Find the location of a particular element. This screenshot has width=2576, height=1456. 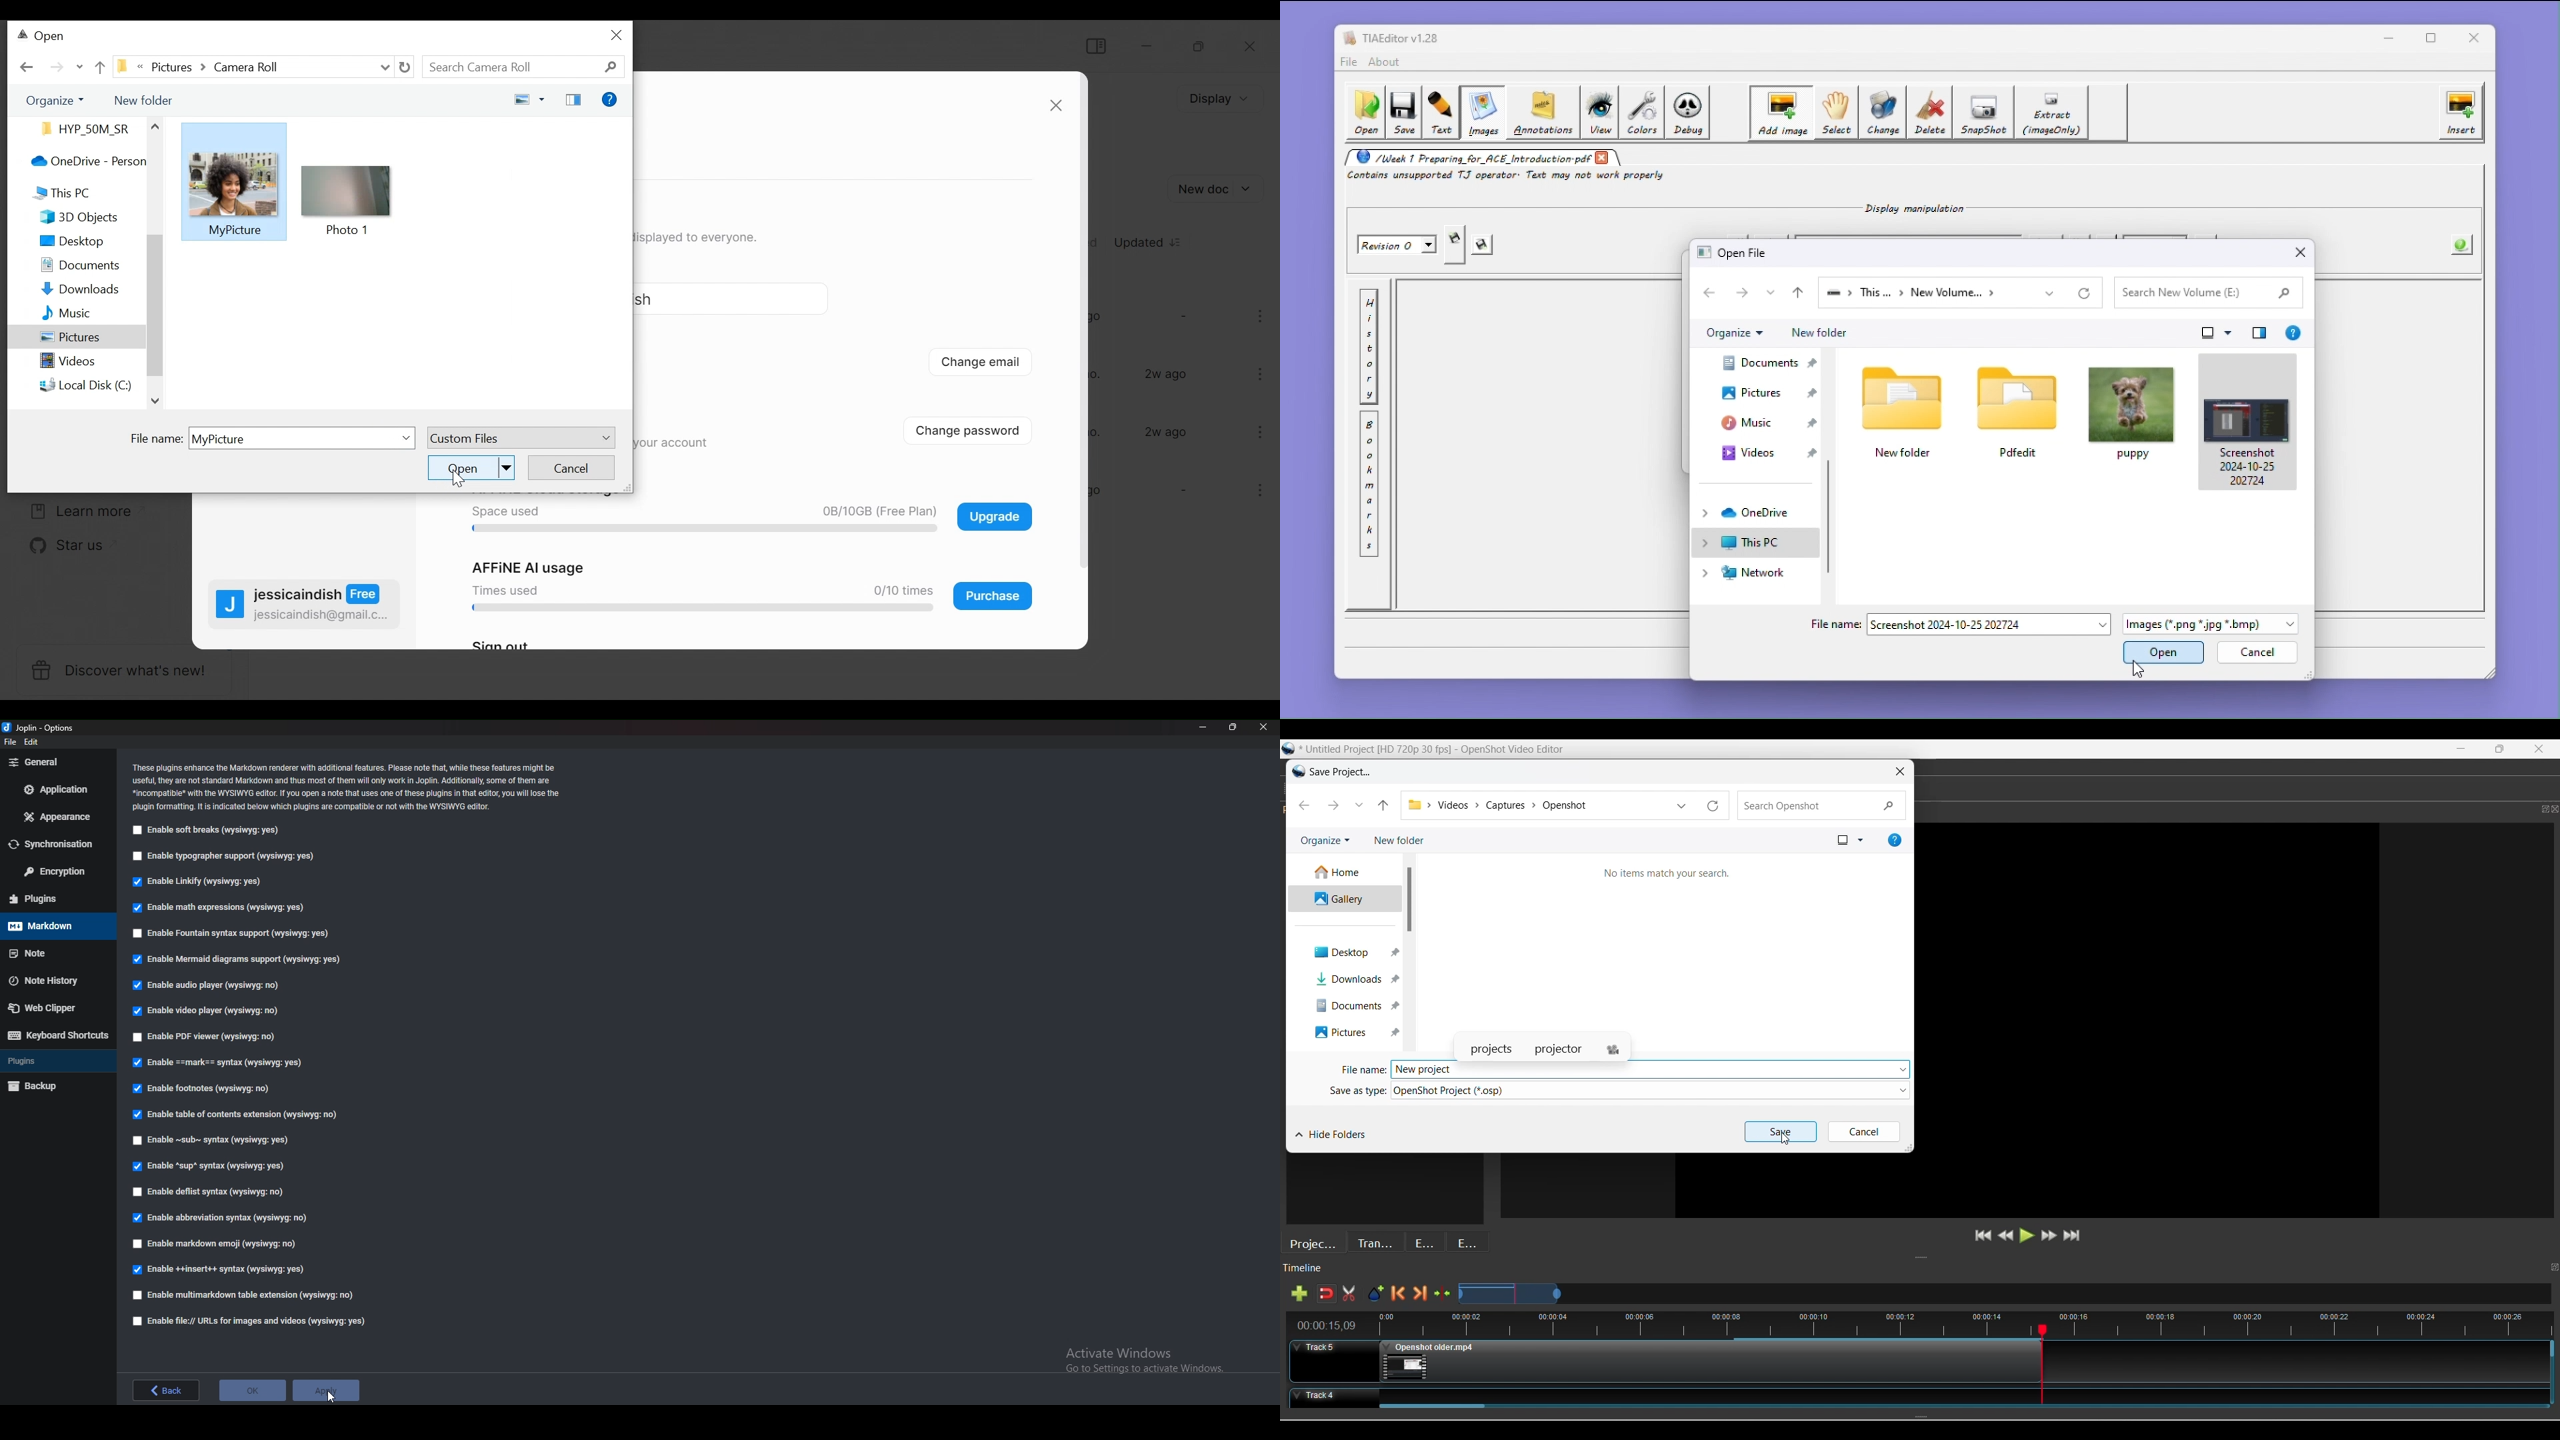

Enable Linkify is located at coordinates (204, 881).